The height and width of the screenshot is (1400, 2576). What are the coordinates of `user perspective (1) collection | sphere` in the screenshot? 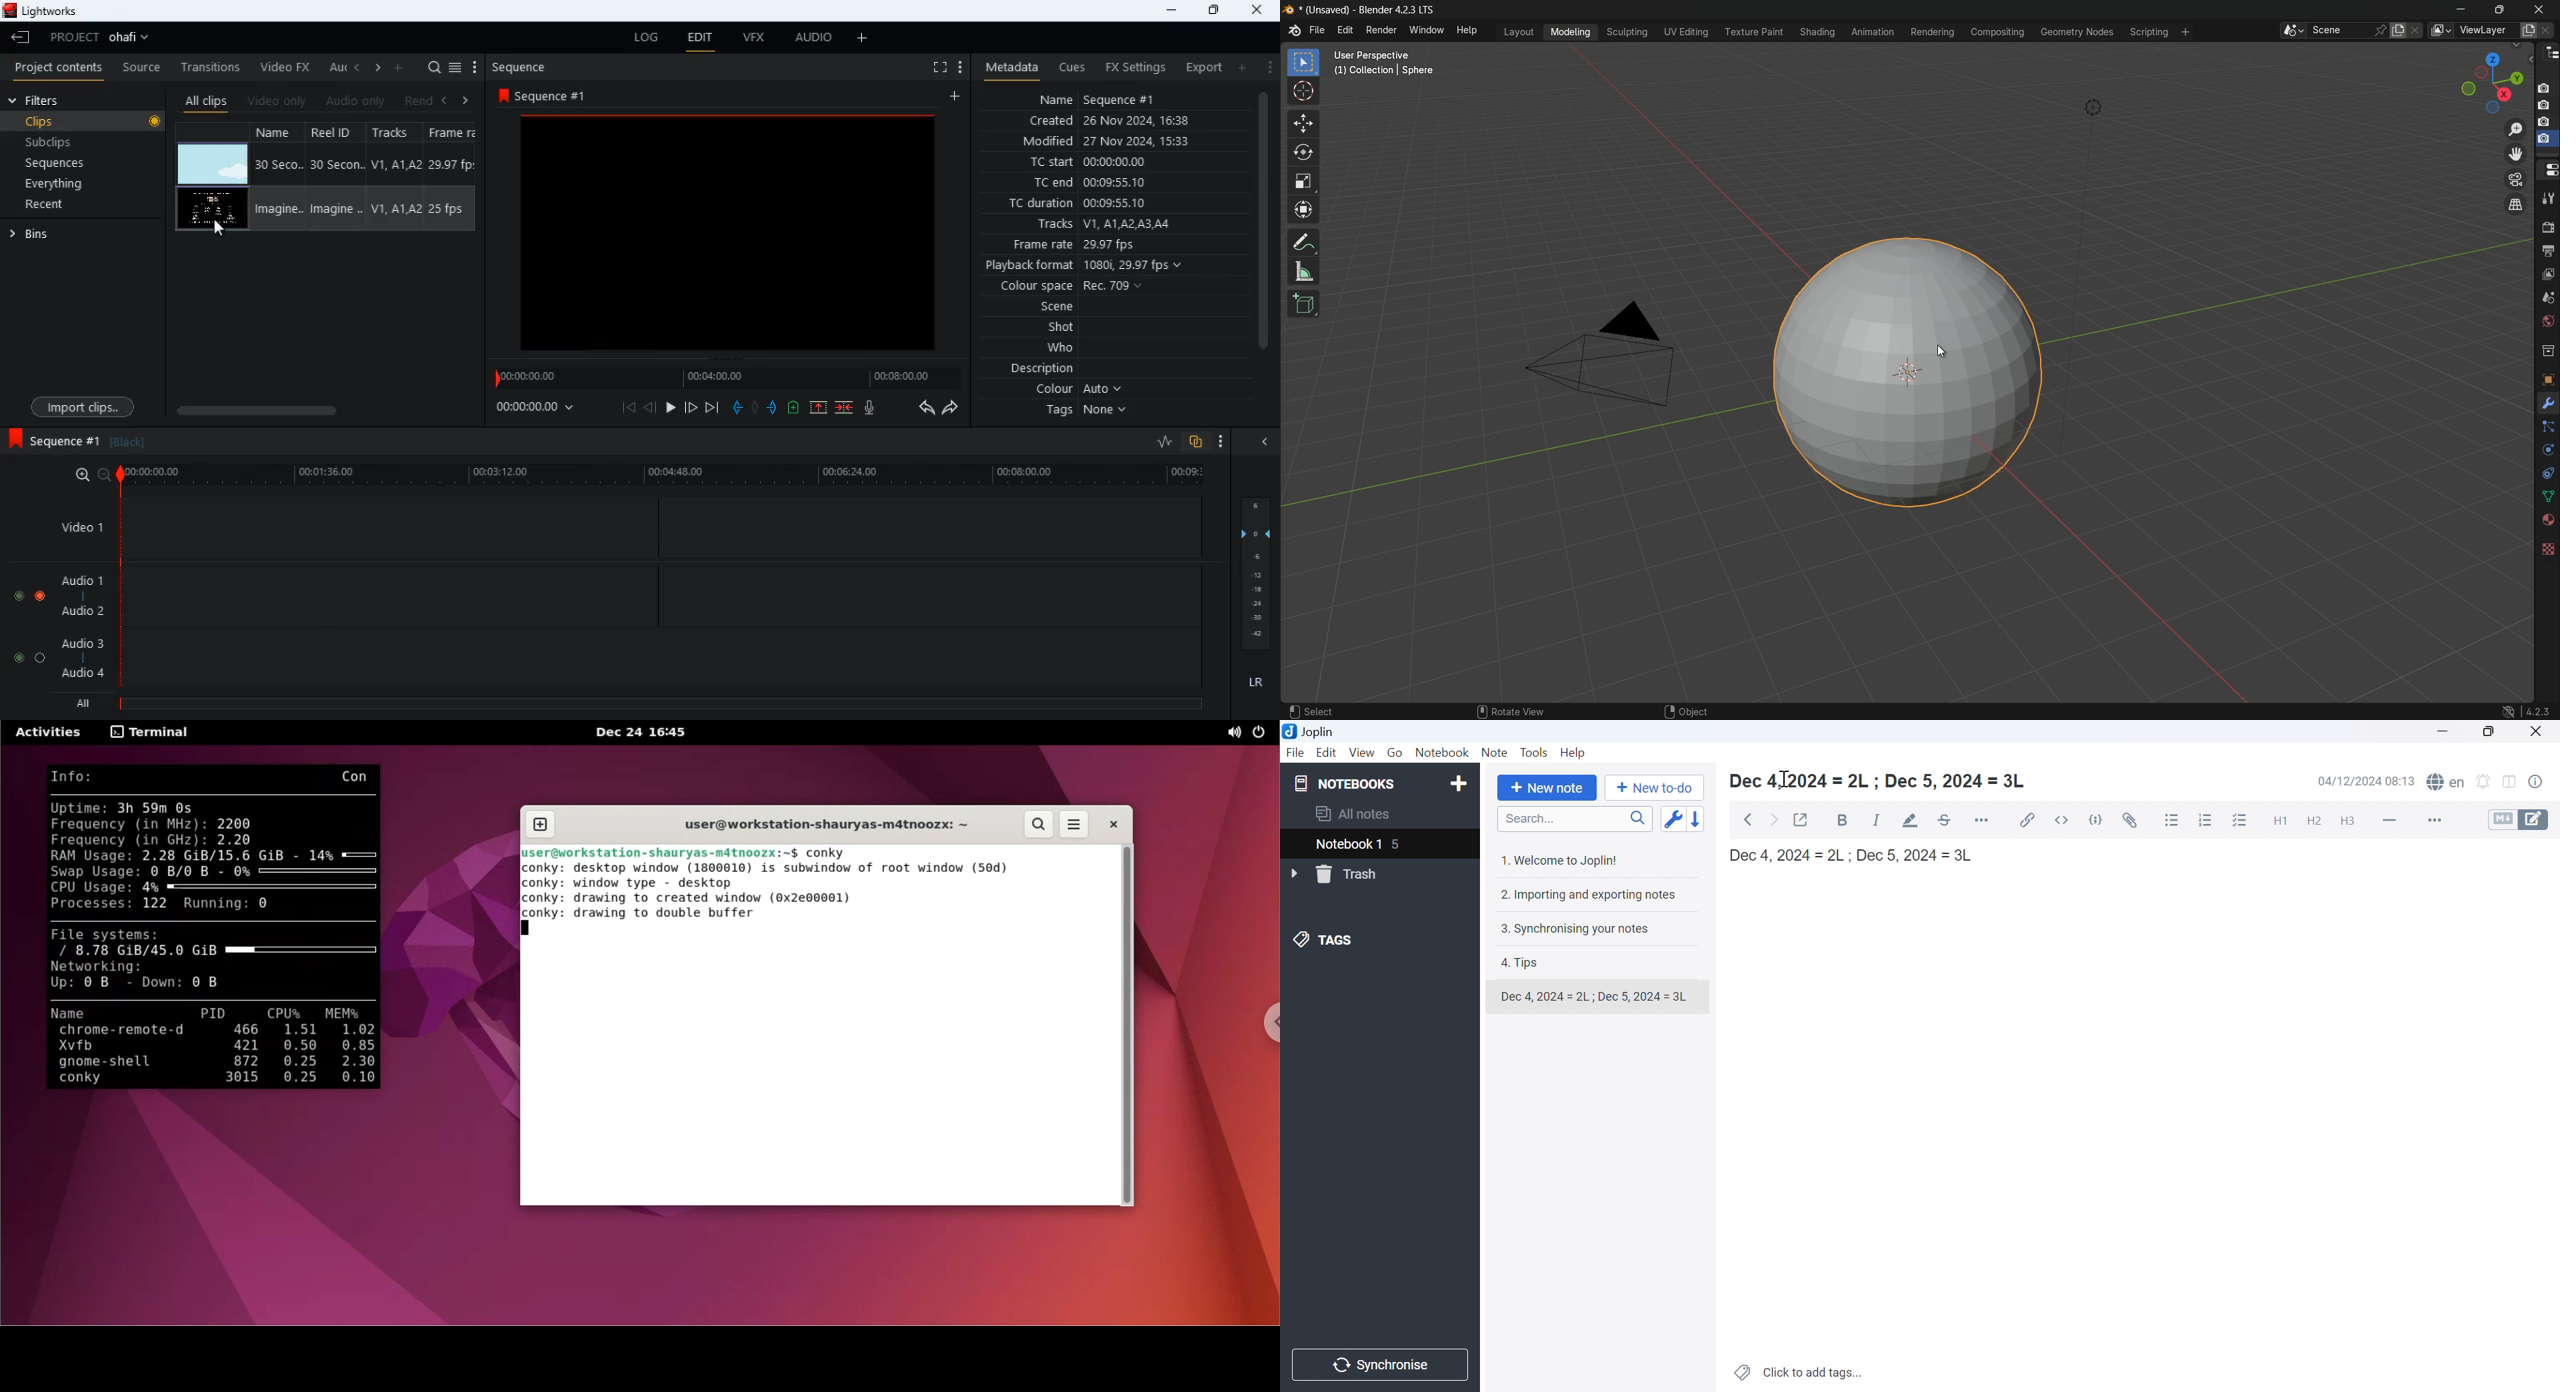 It's located at (1387, 62).